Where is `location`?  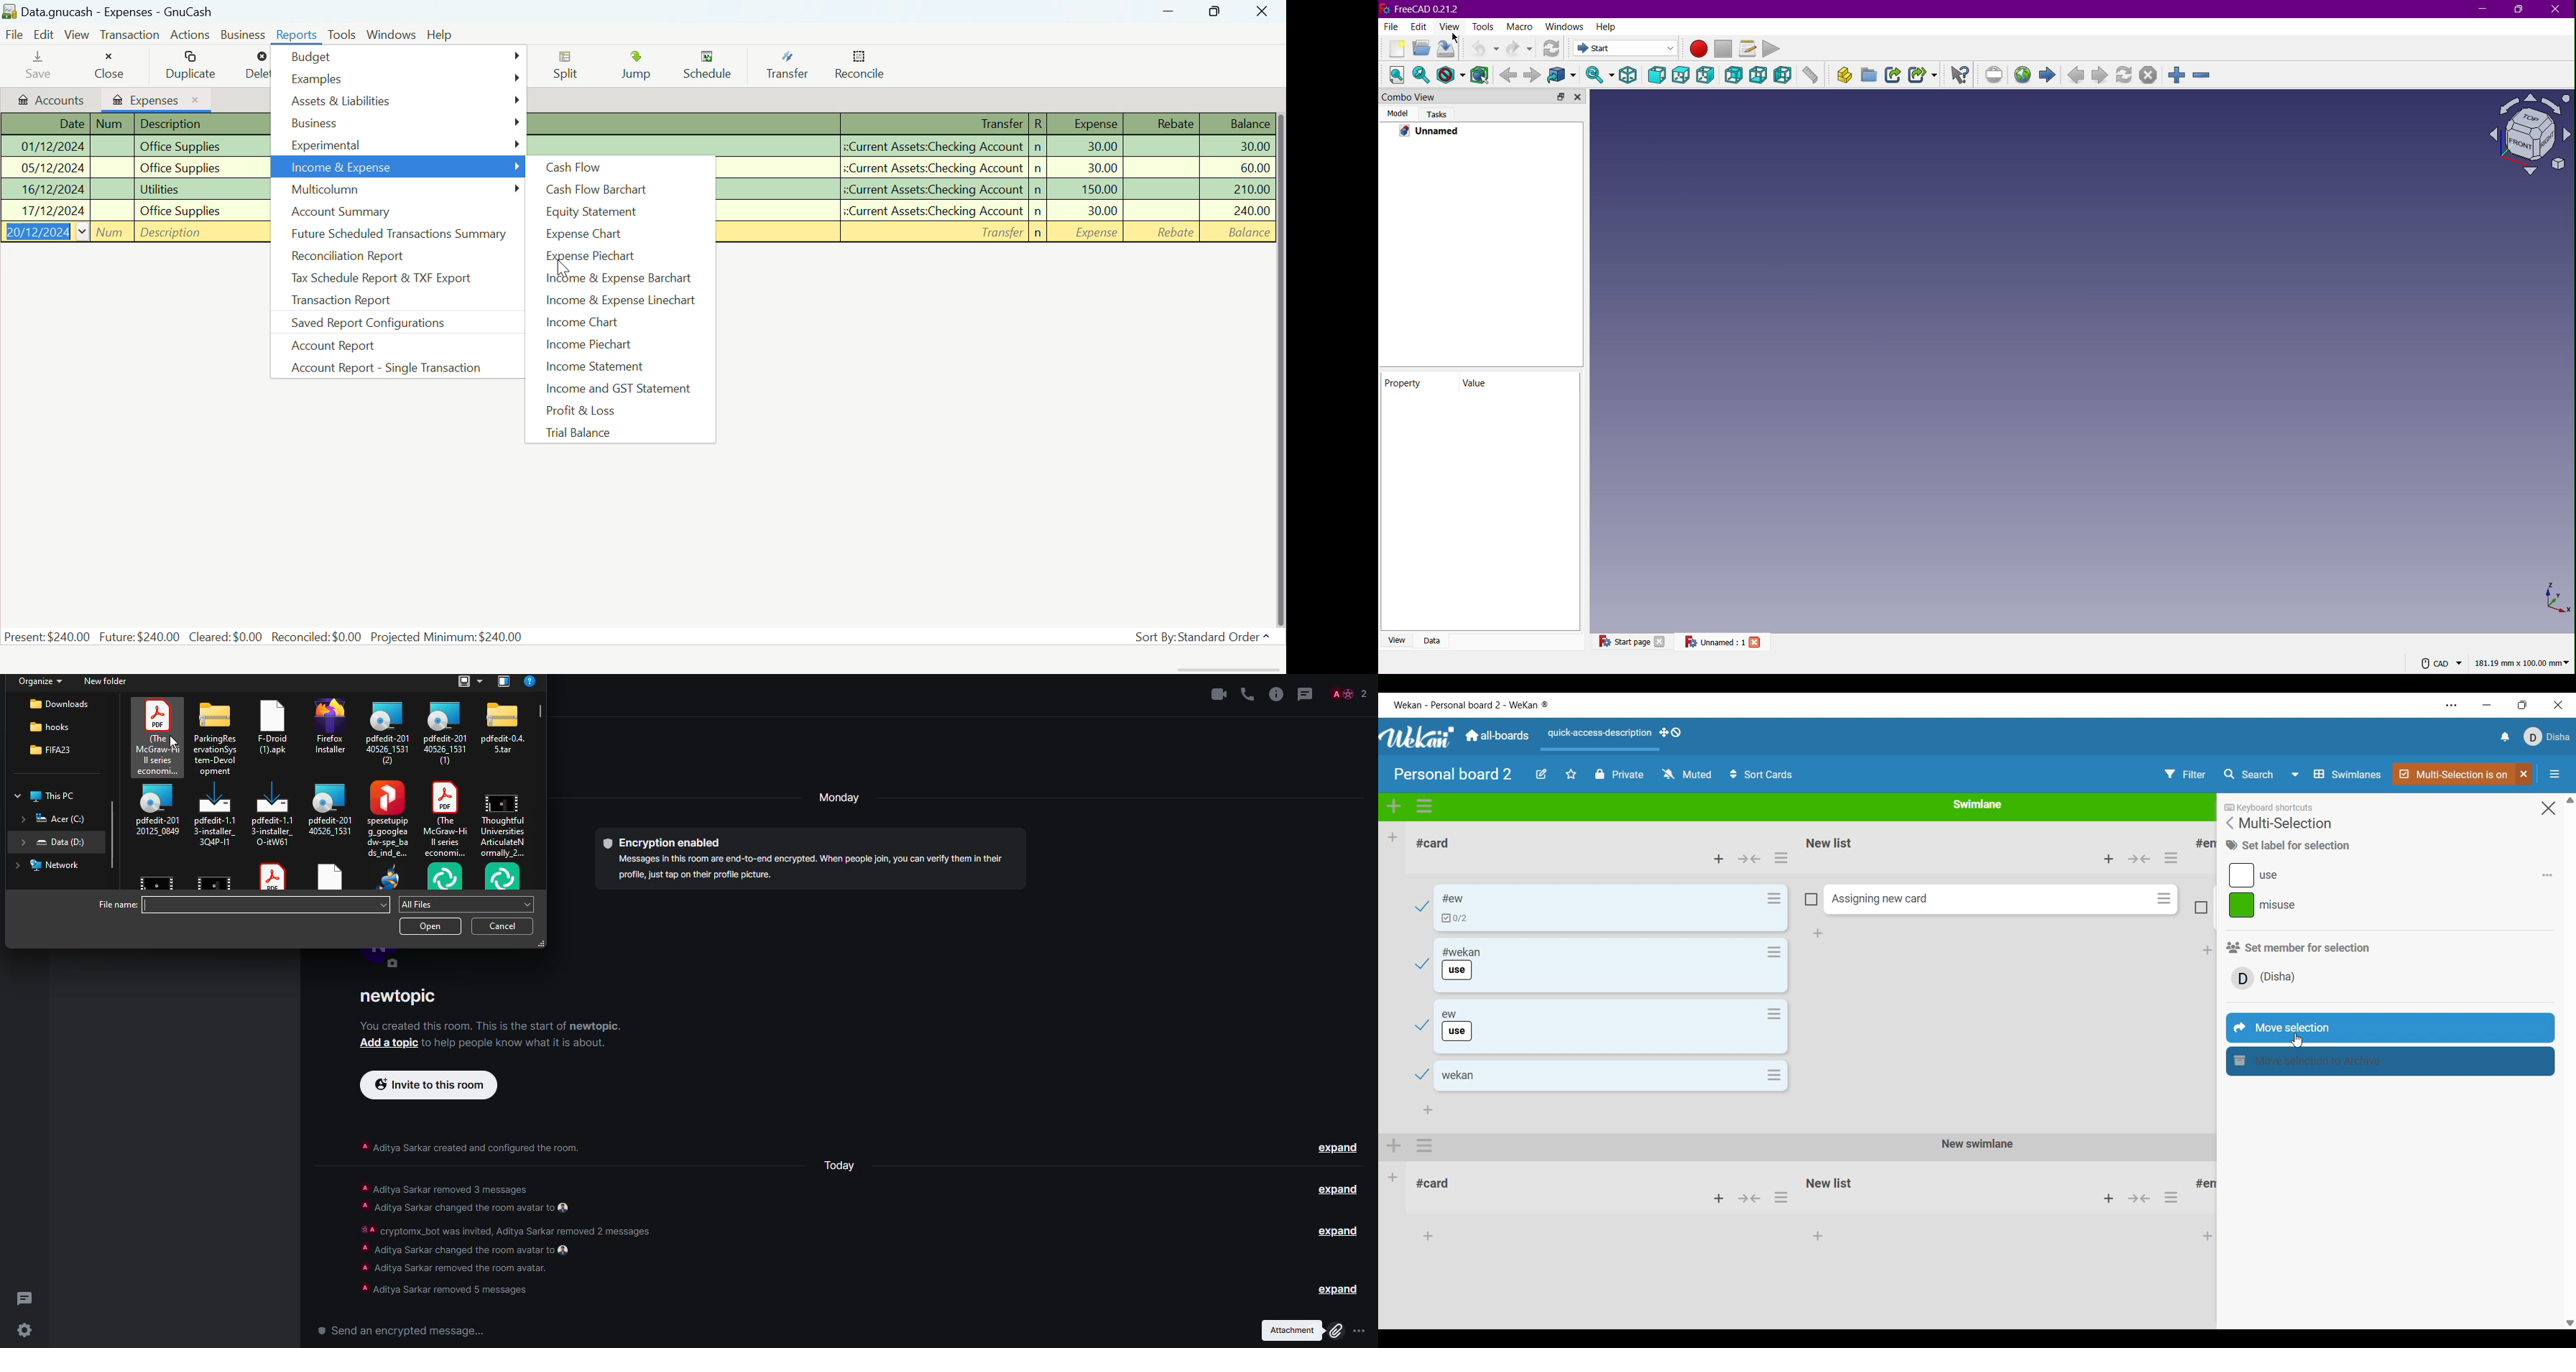
location is located at coordinates (60, 751).